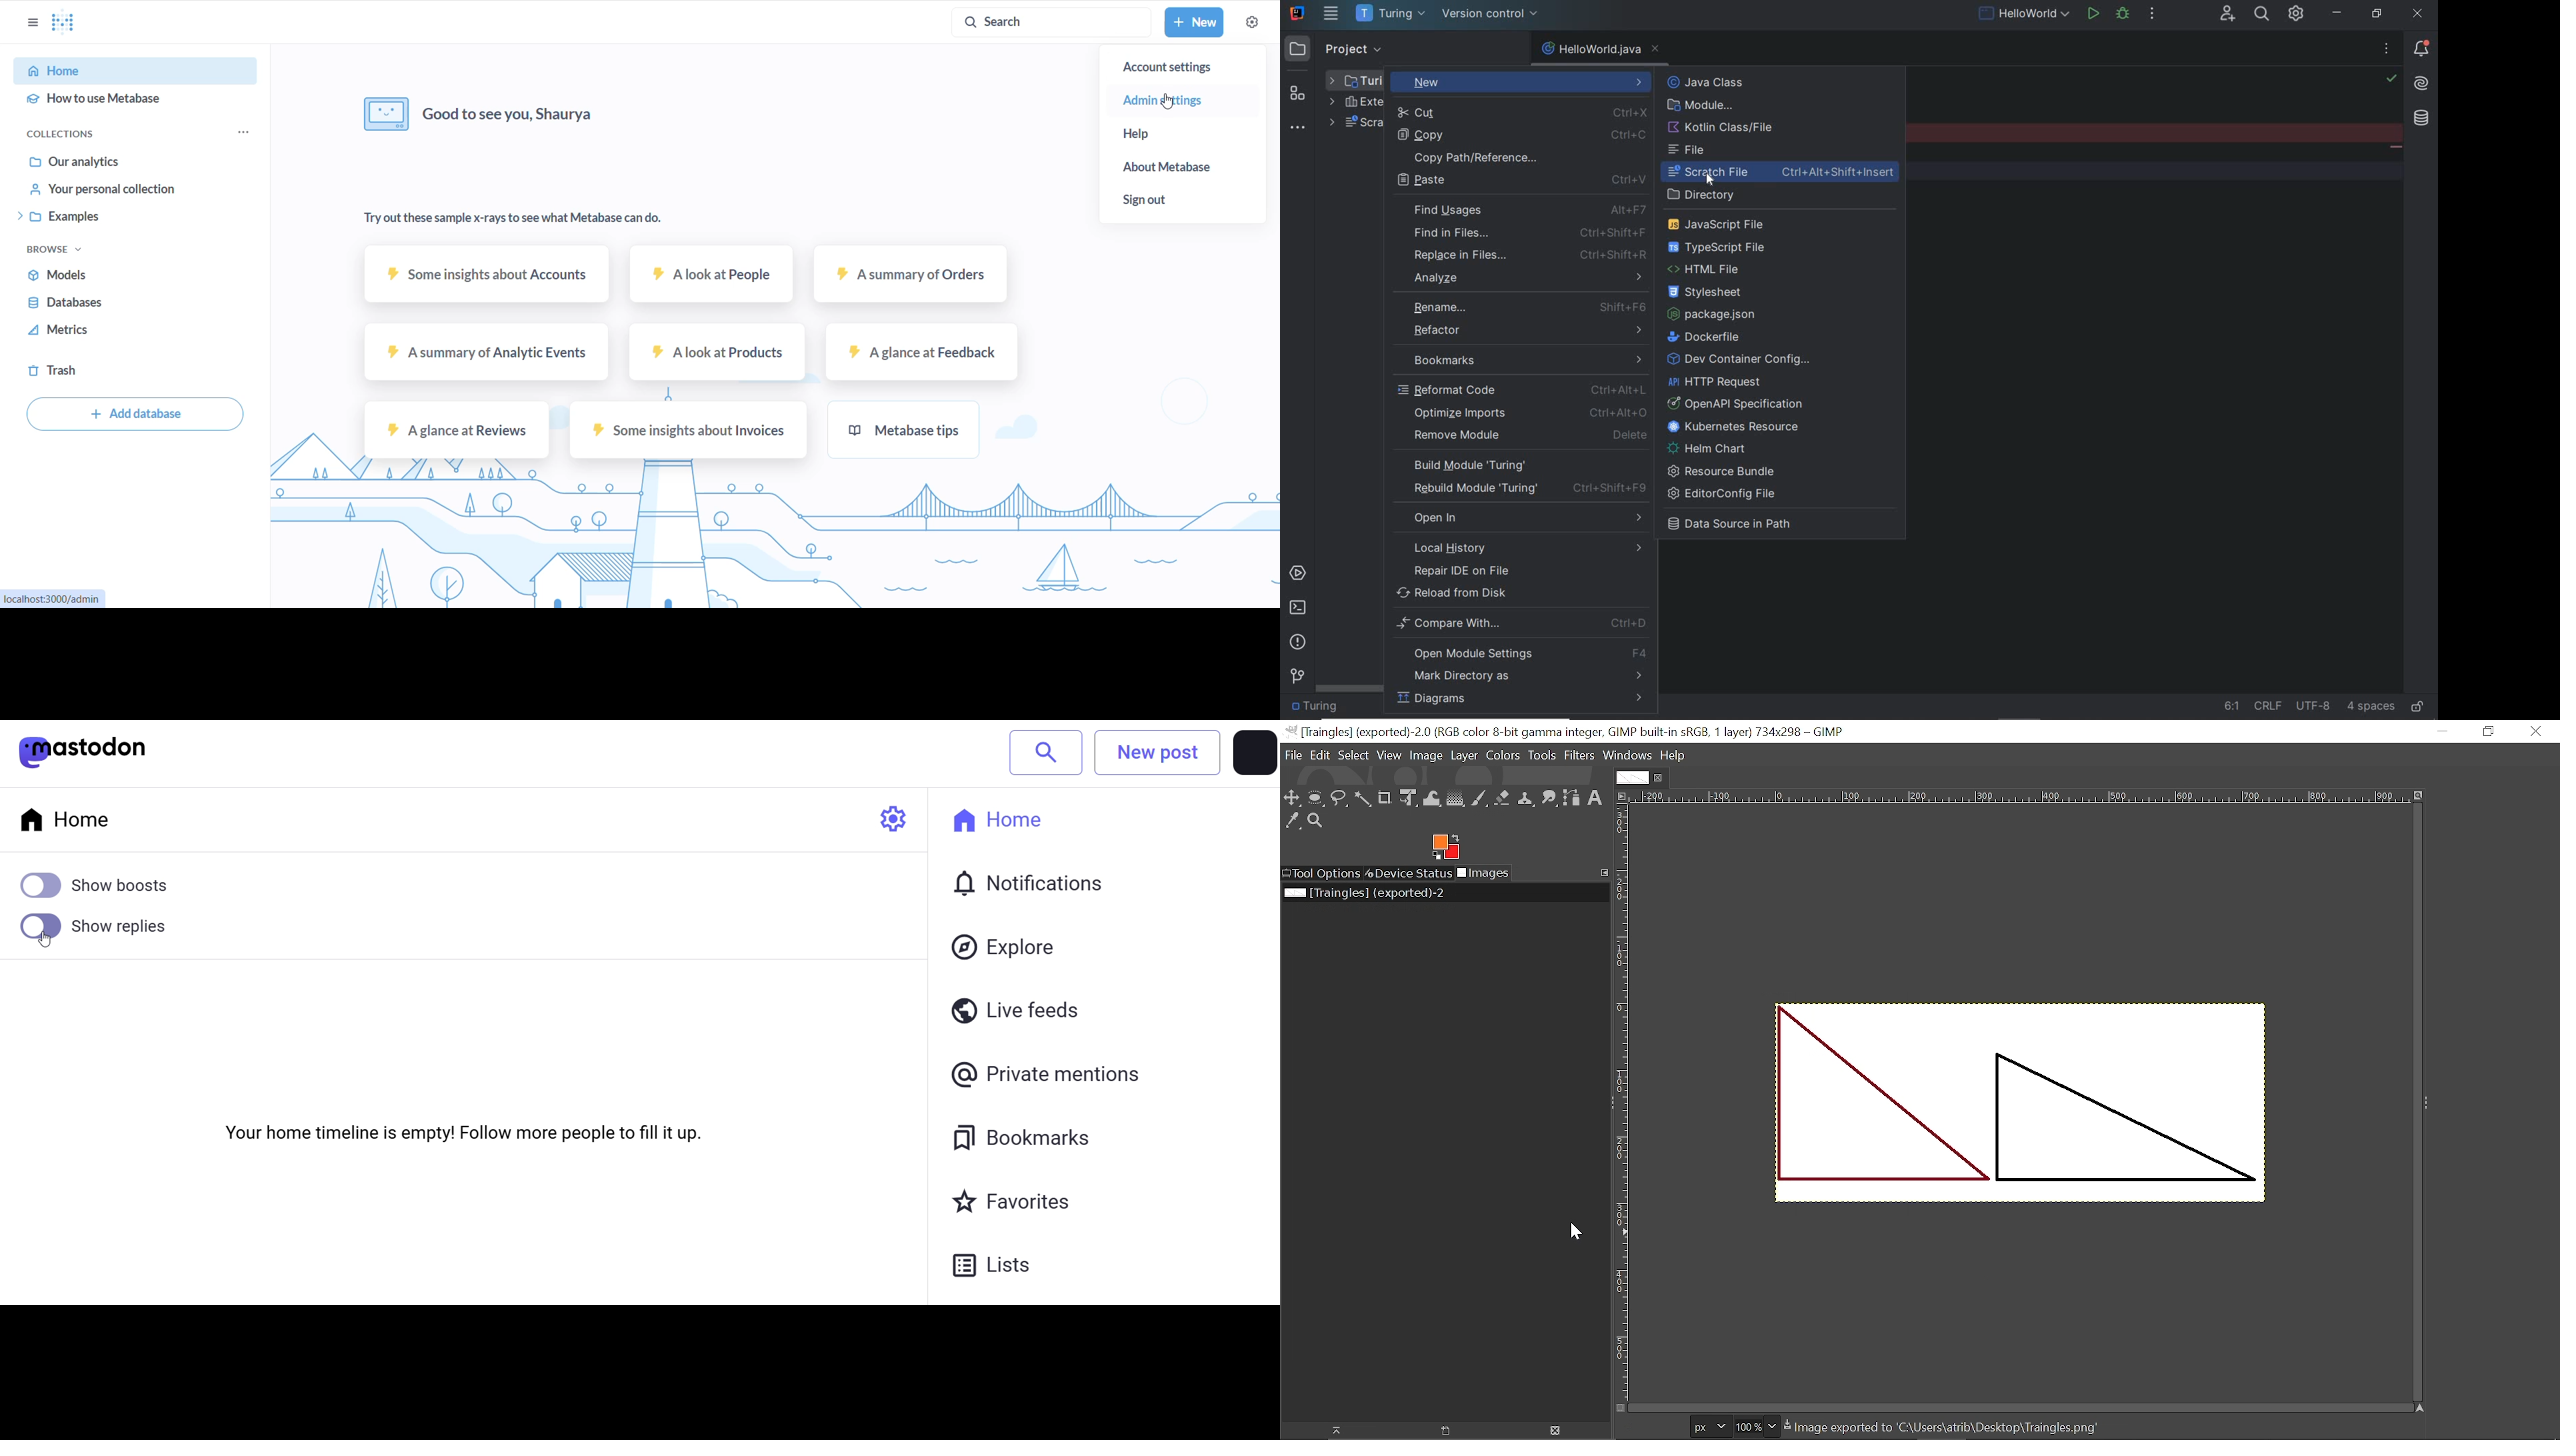  I want to click on Images, so click(1482, 873).